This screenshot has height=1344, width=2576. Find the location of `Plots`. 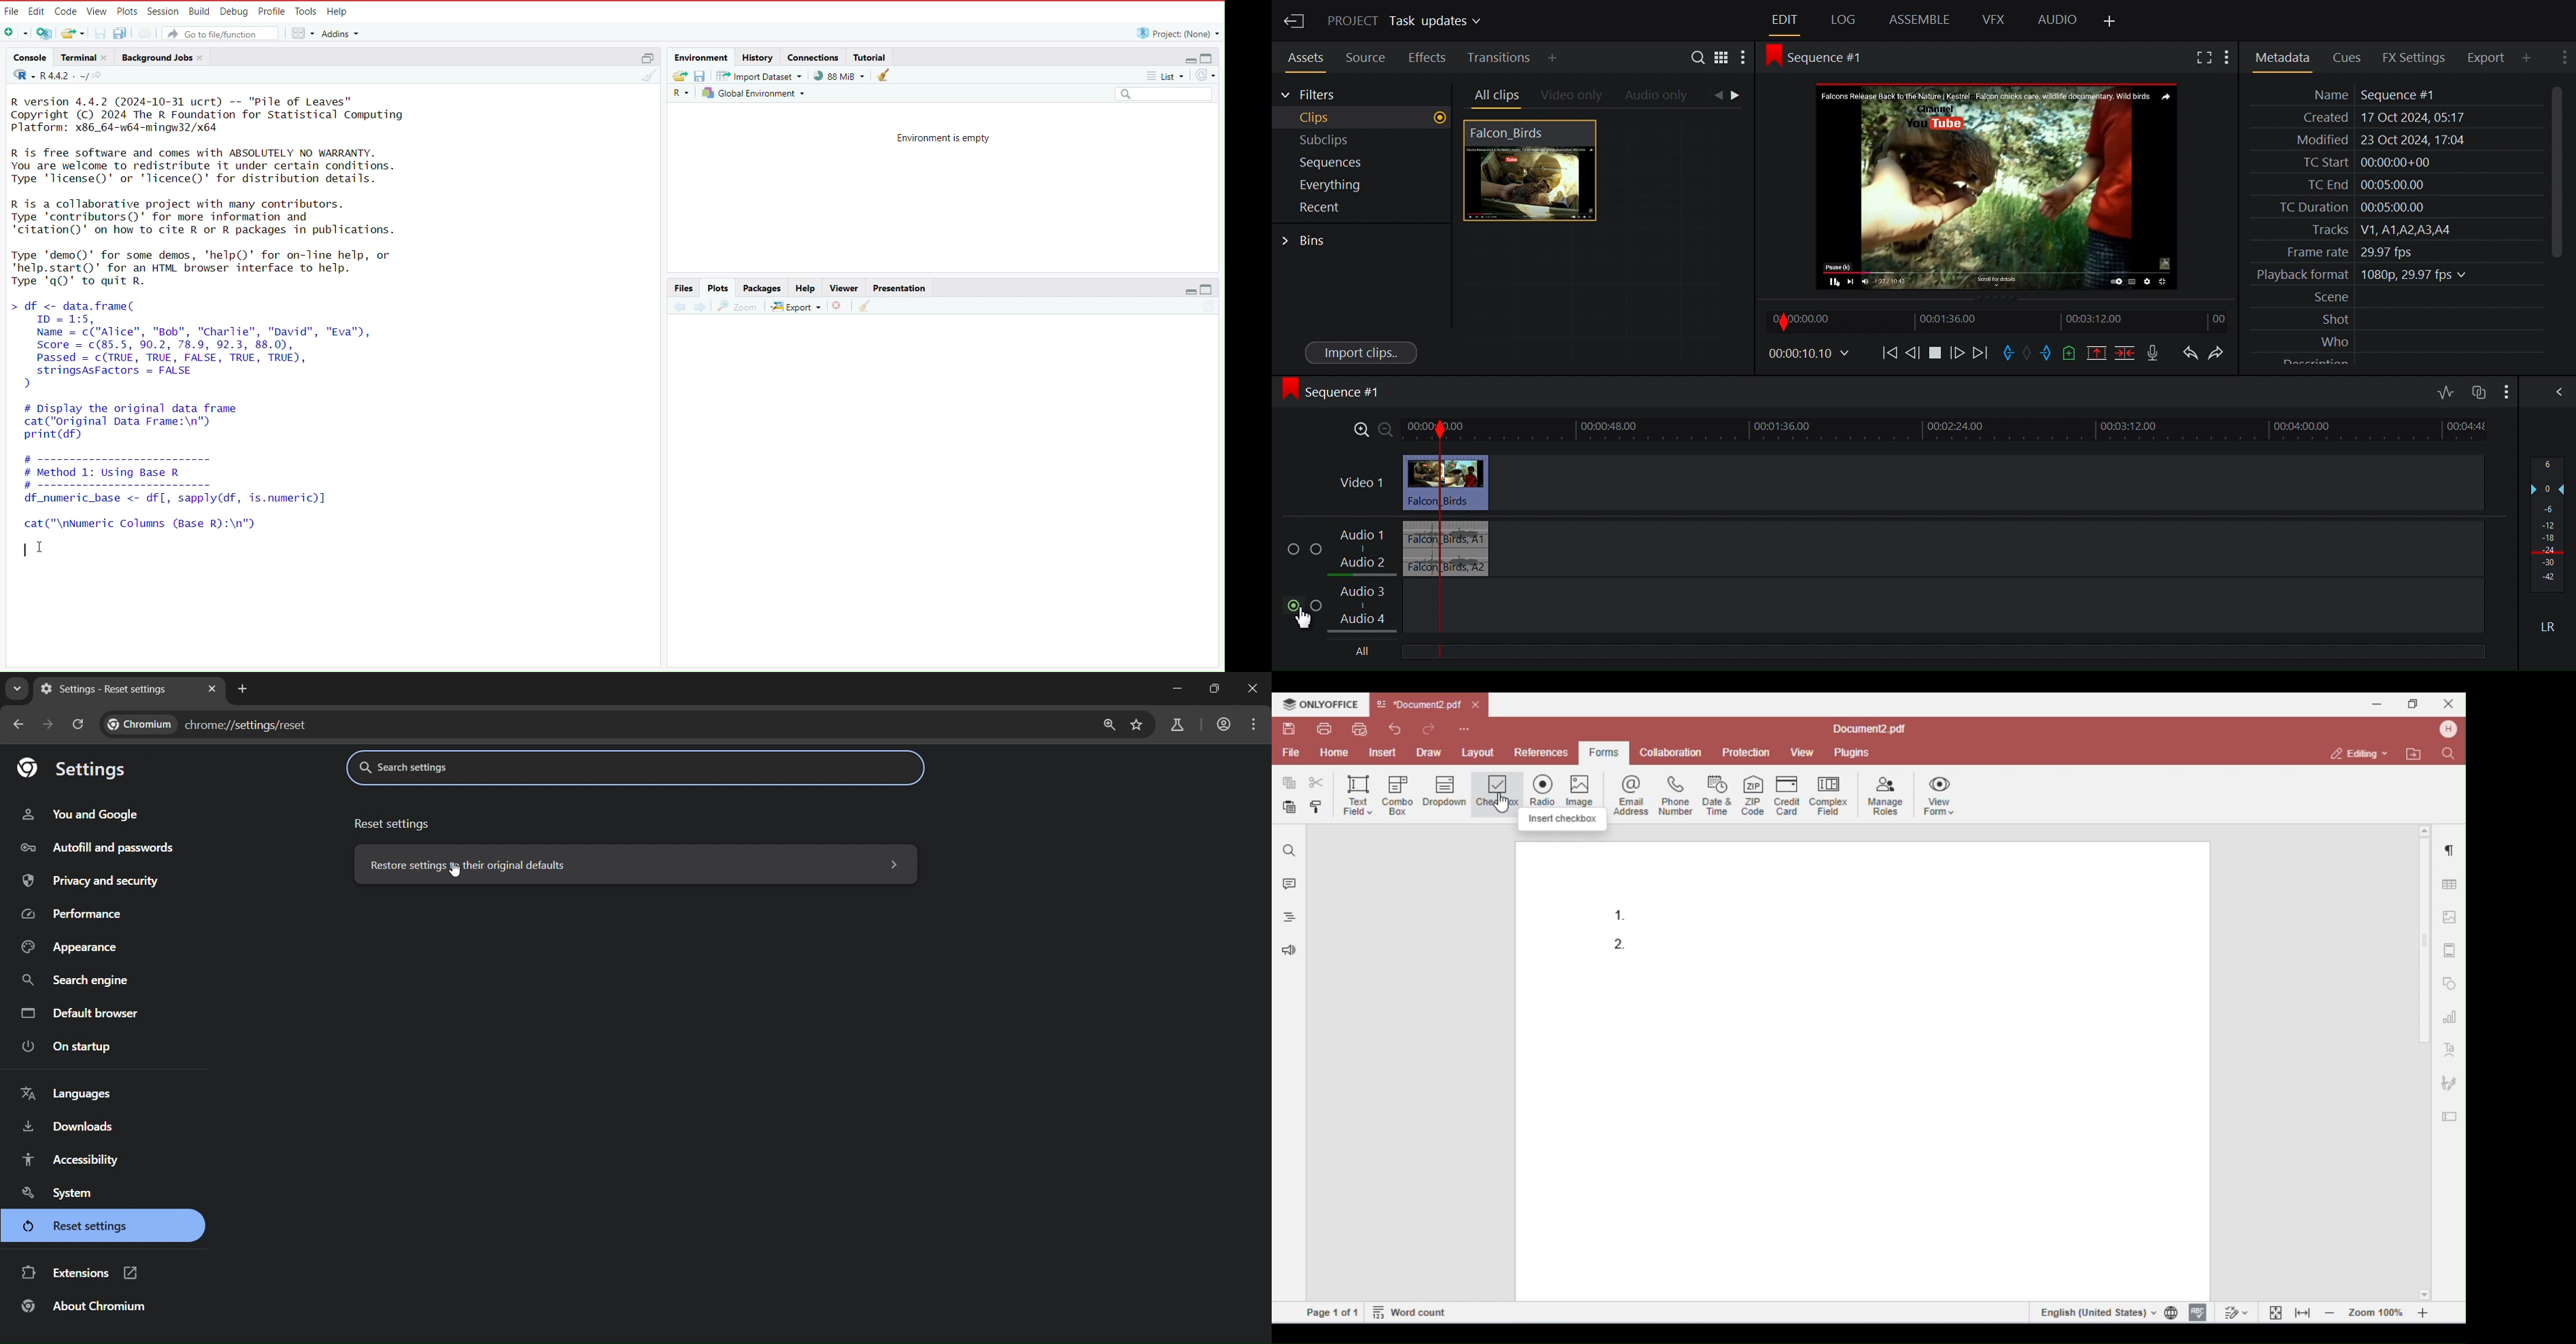

Plots is located at coordinates (129, 11).